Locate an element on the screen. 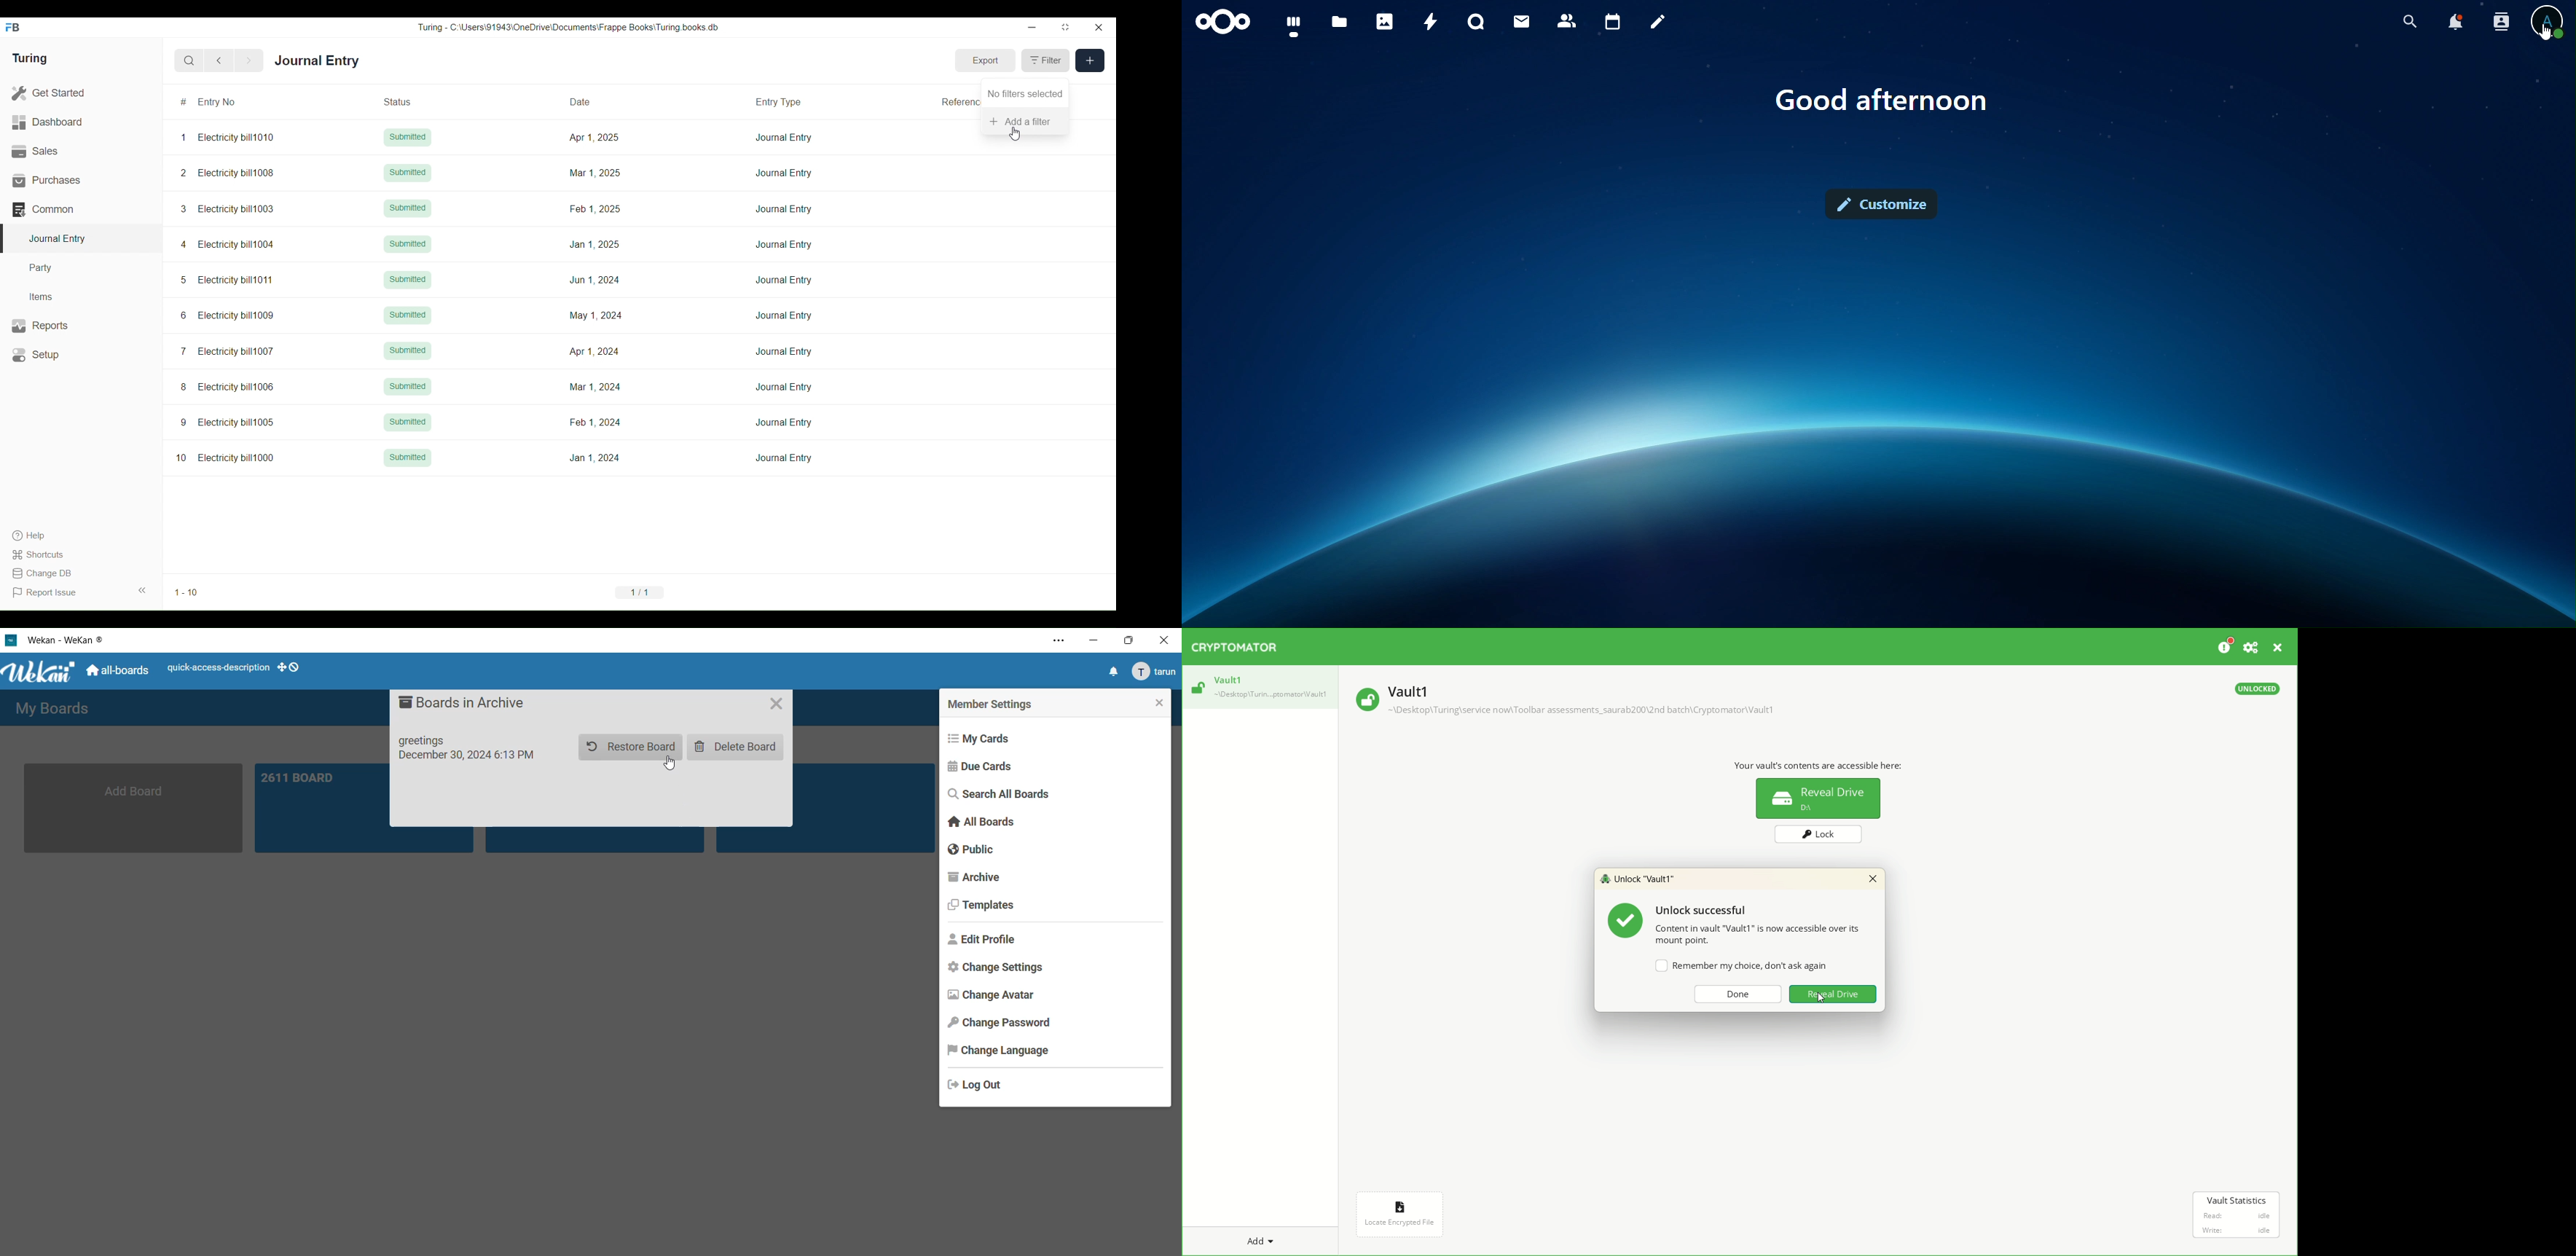 This screenshot has width=2576, height=1260. 1/1 is located at coordinates (640, 592).